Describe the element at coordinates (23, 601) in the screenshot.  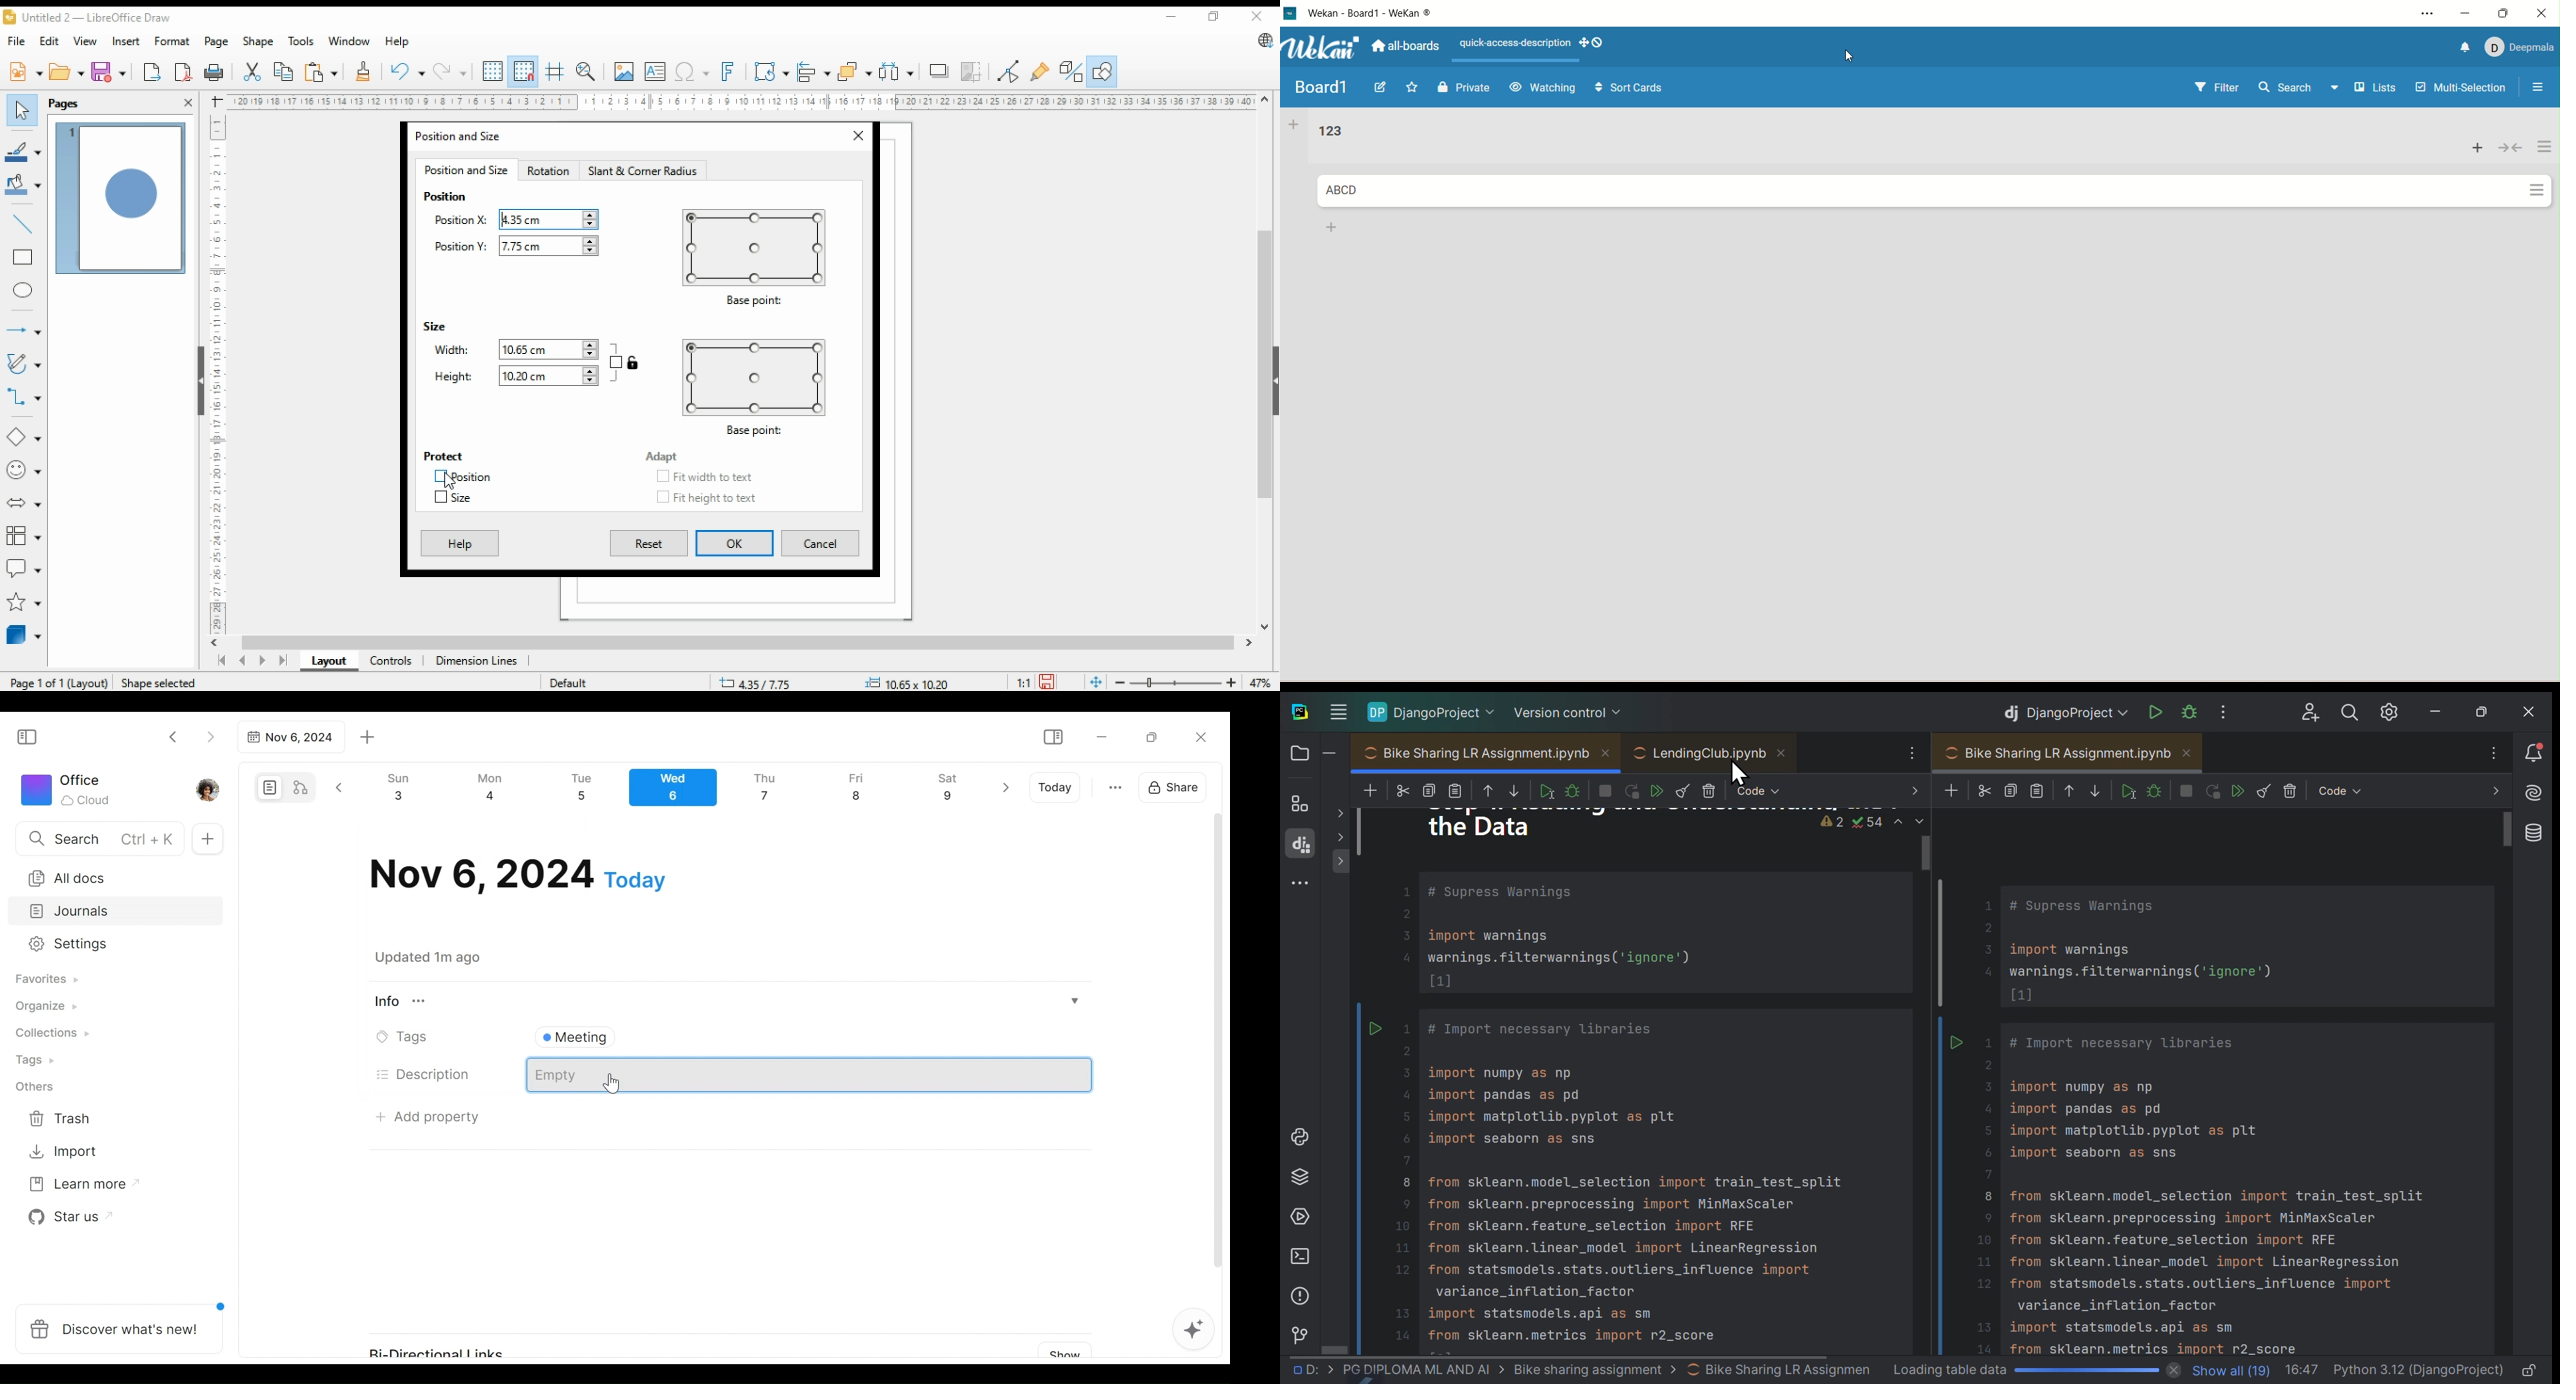
I see `stars and banners` at that location.